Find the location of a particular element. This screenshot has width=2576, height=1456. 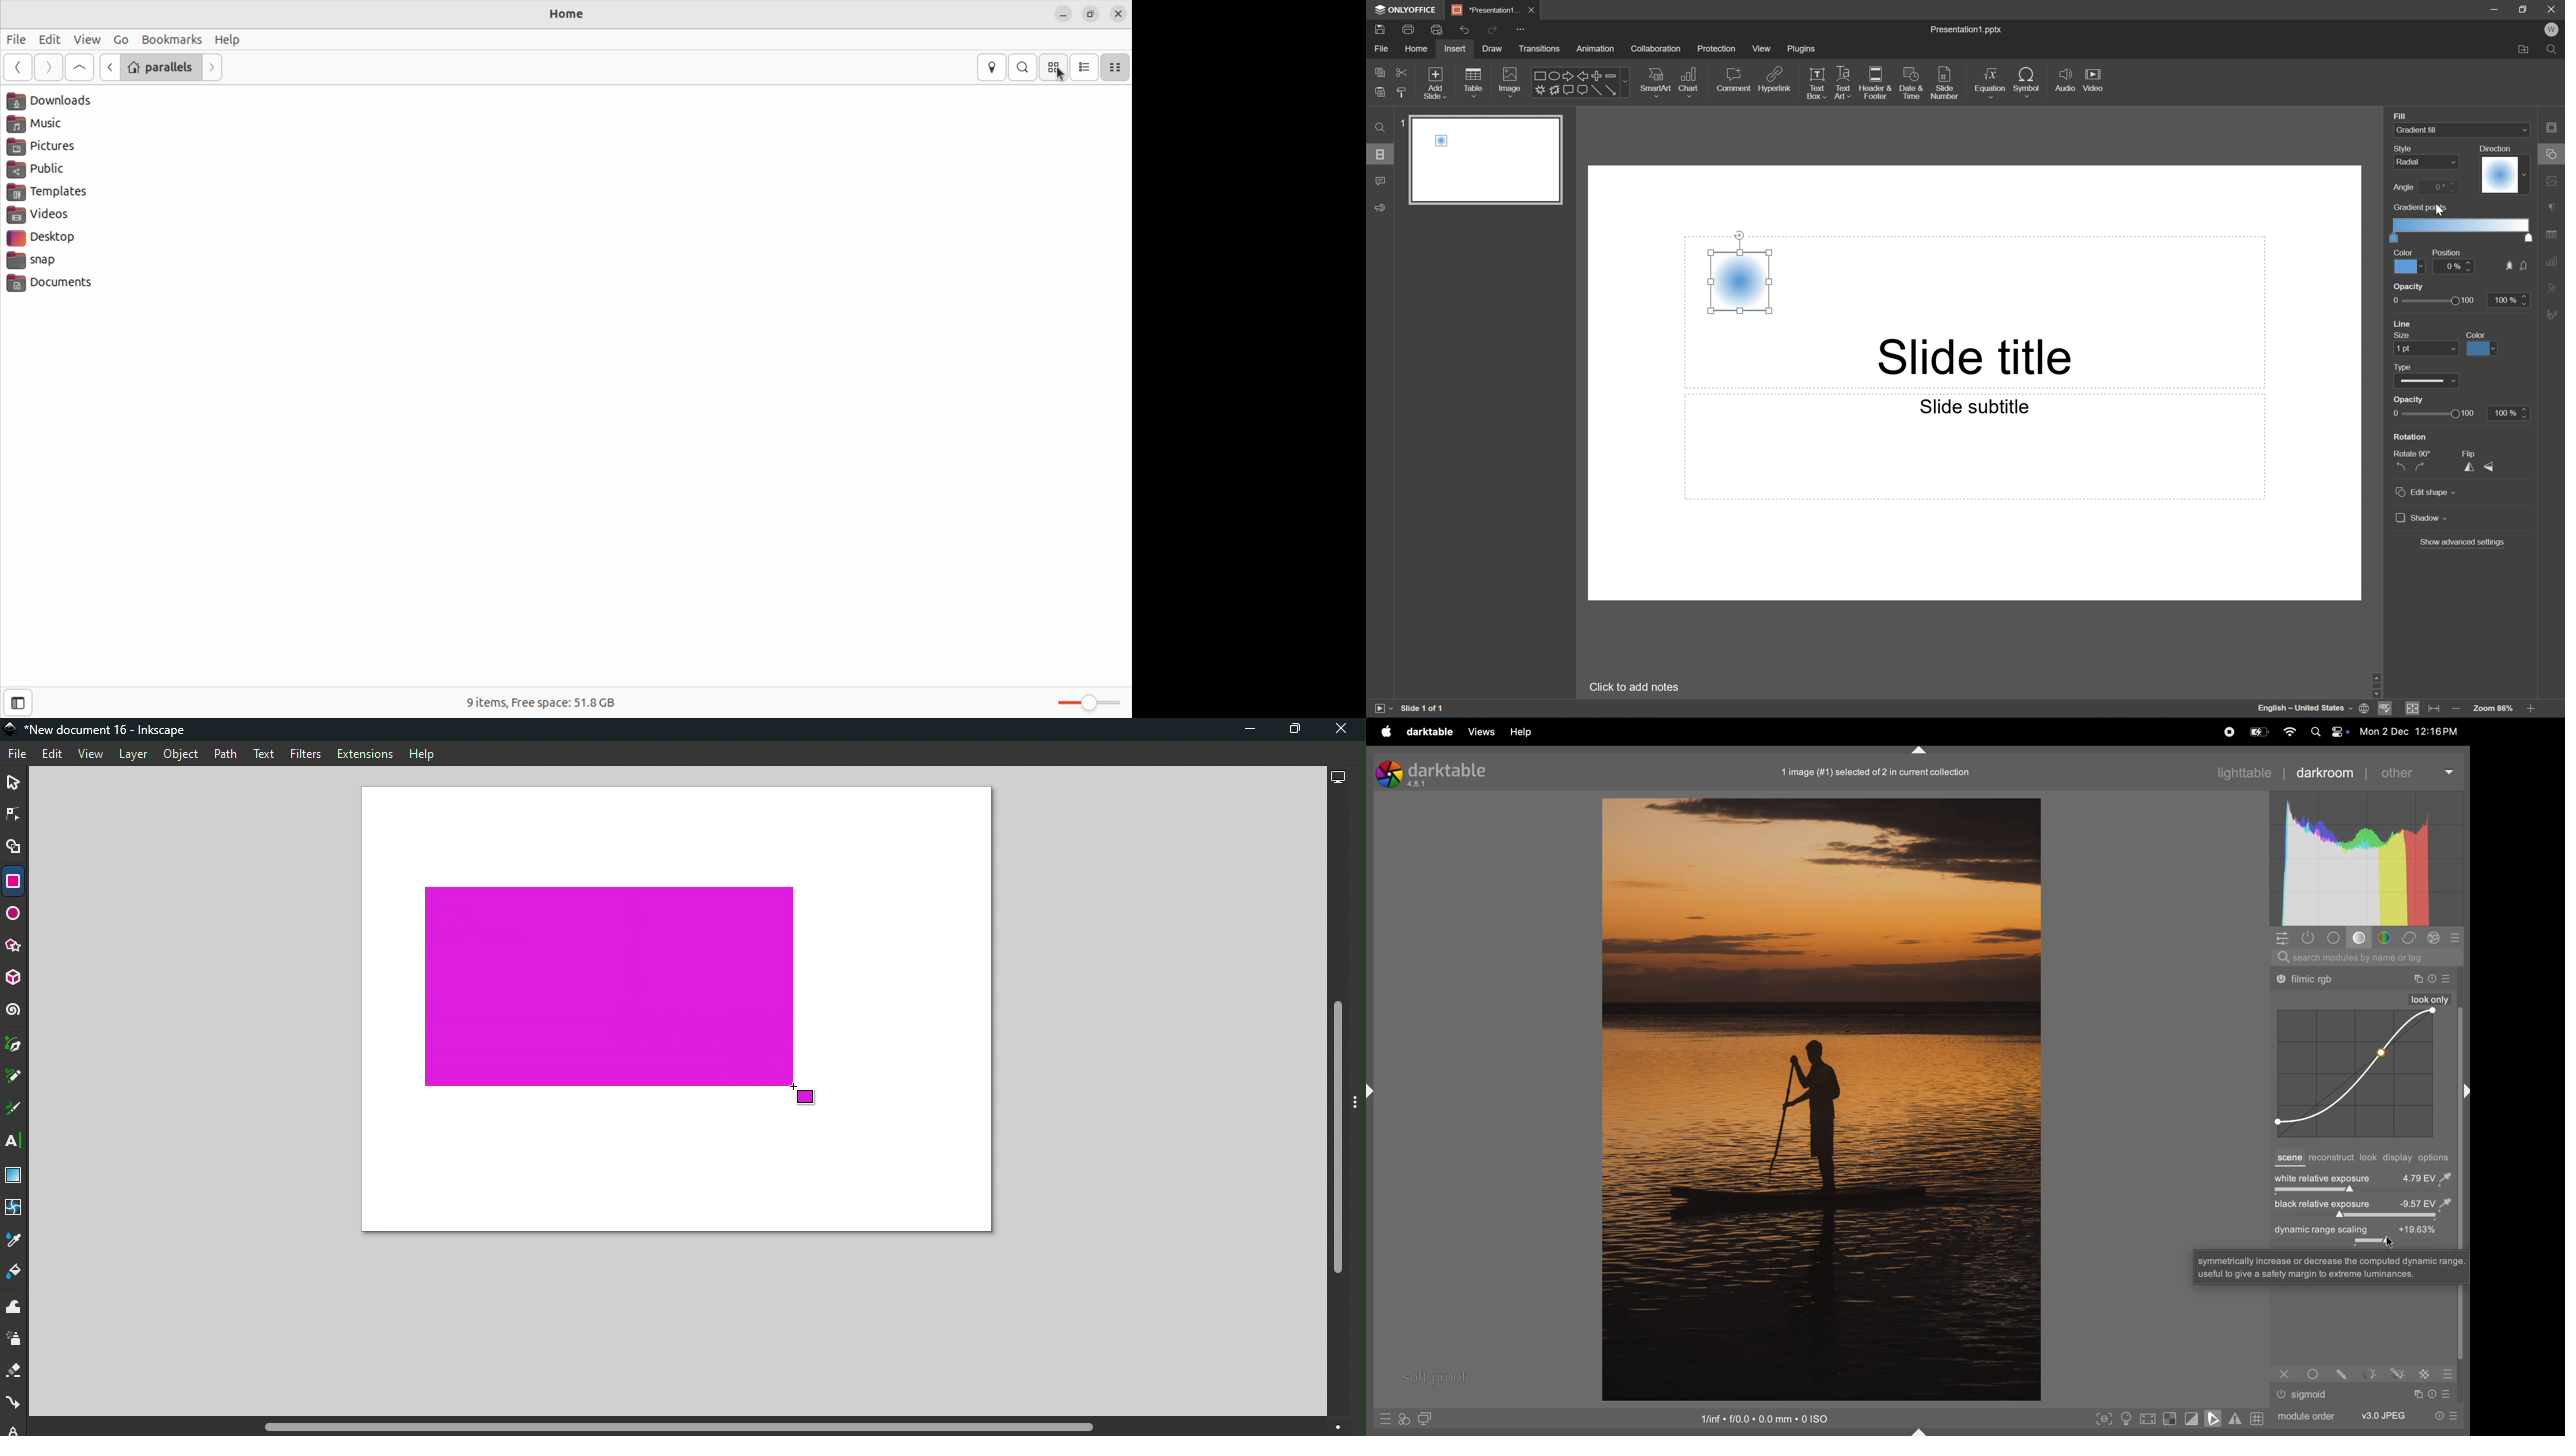

color is located at coordinates (2482, 344).